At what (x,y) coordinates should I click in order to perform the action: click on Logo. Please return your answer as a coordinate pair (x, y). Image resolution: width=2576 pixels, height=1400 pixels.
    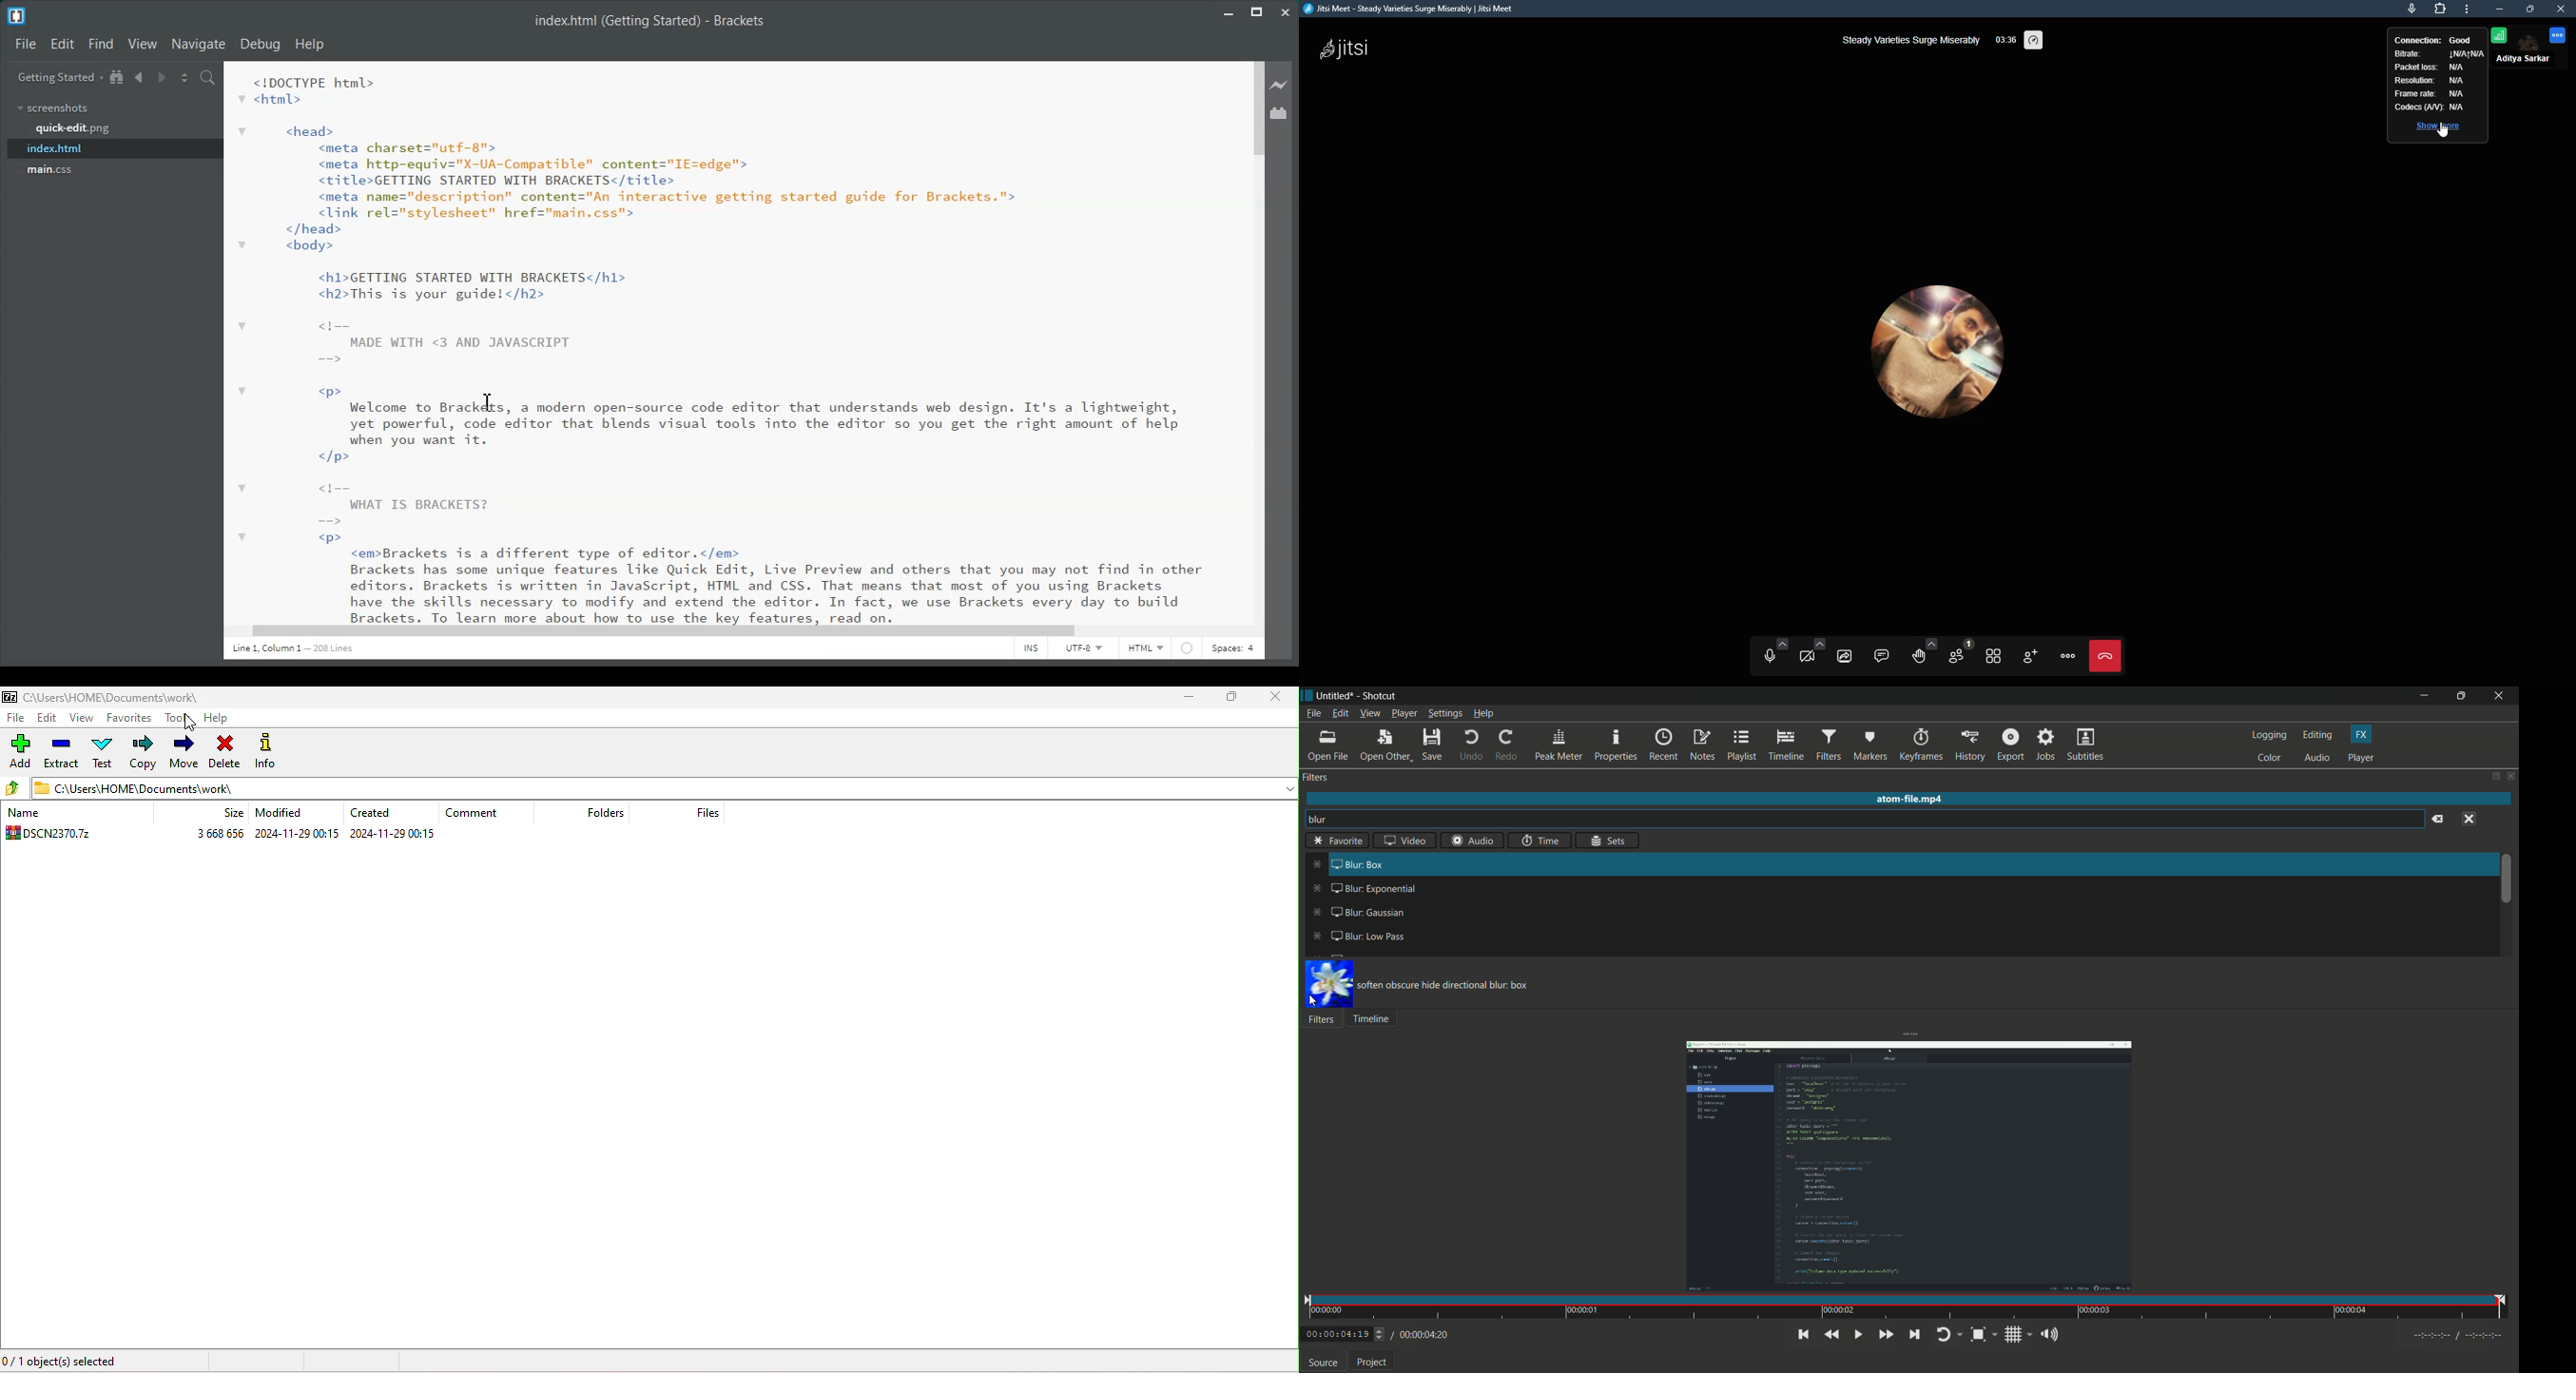
    Looking at the image, I should click on (16, 17).